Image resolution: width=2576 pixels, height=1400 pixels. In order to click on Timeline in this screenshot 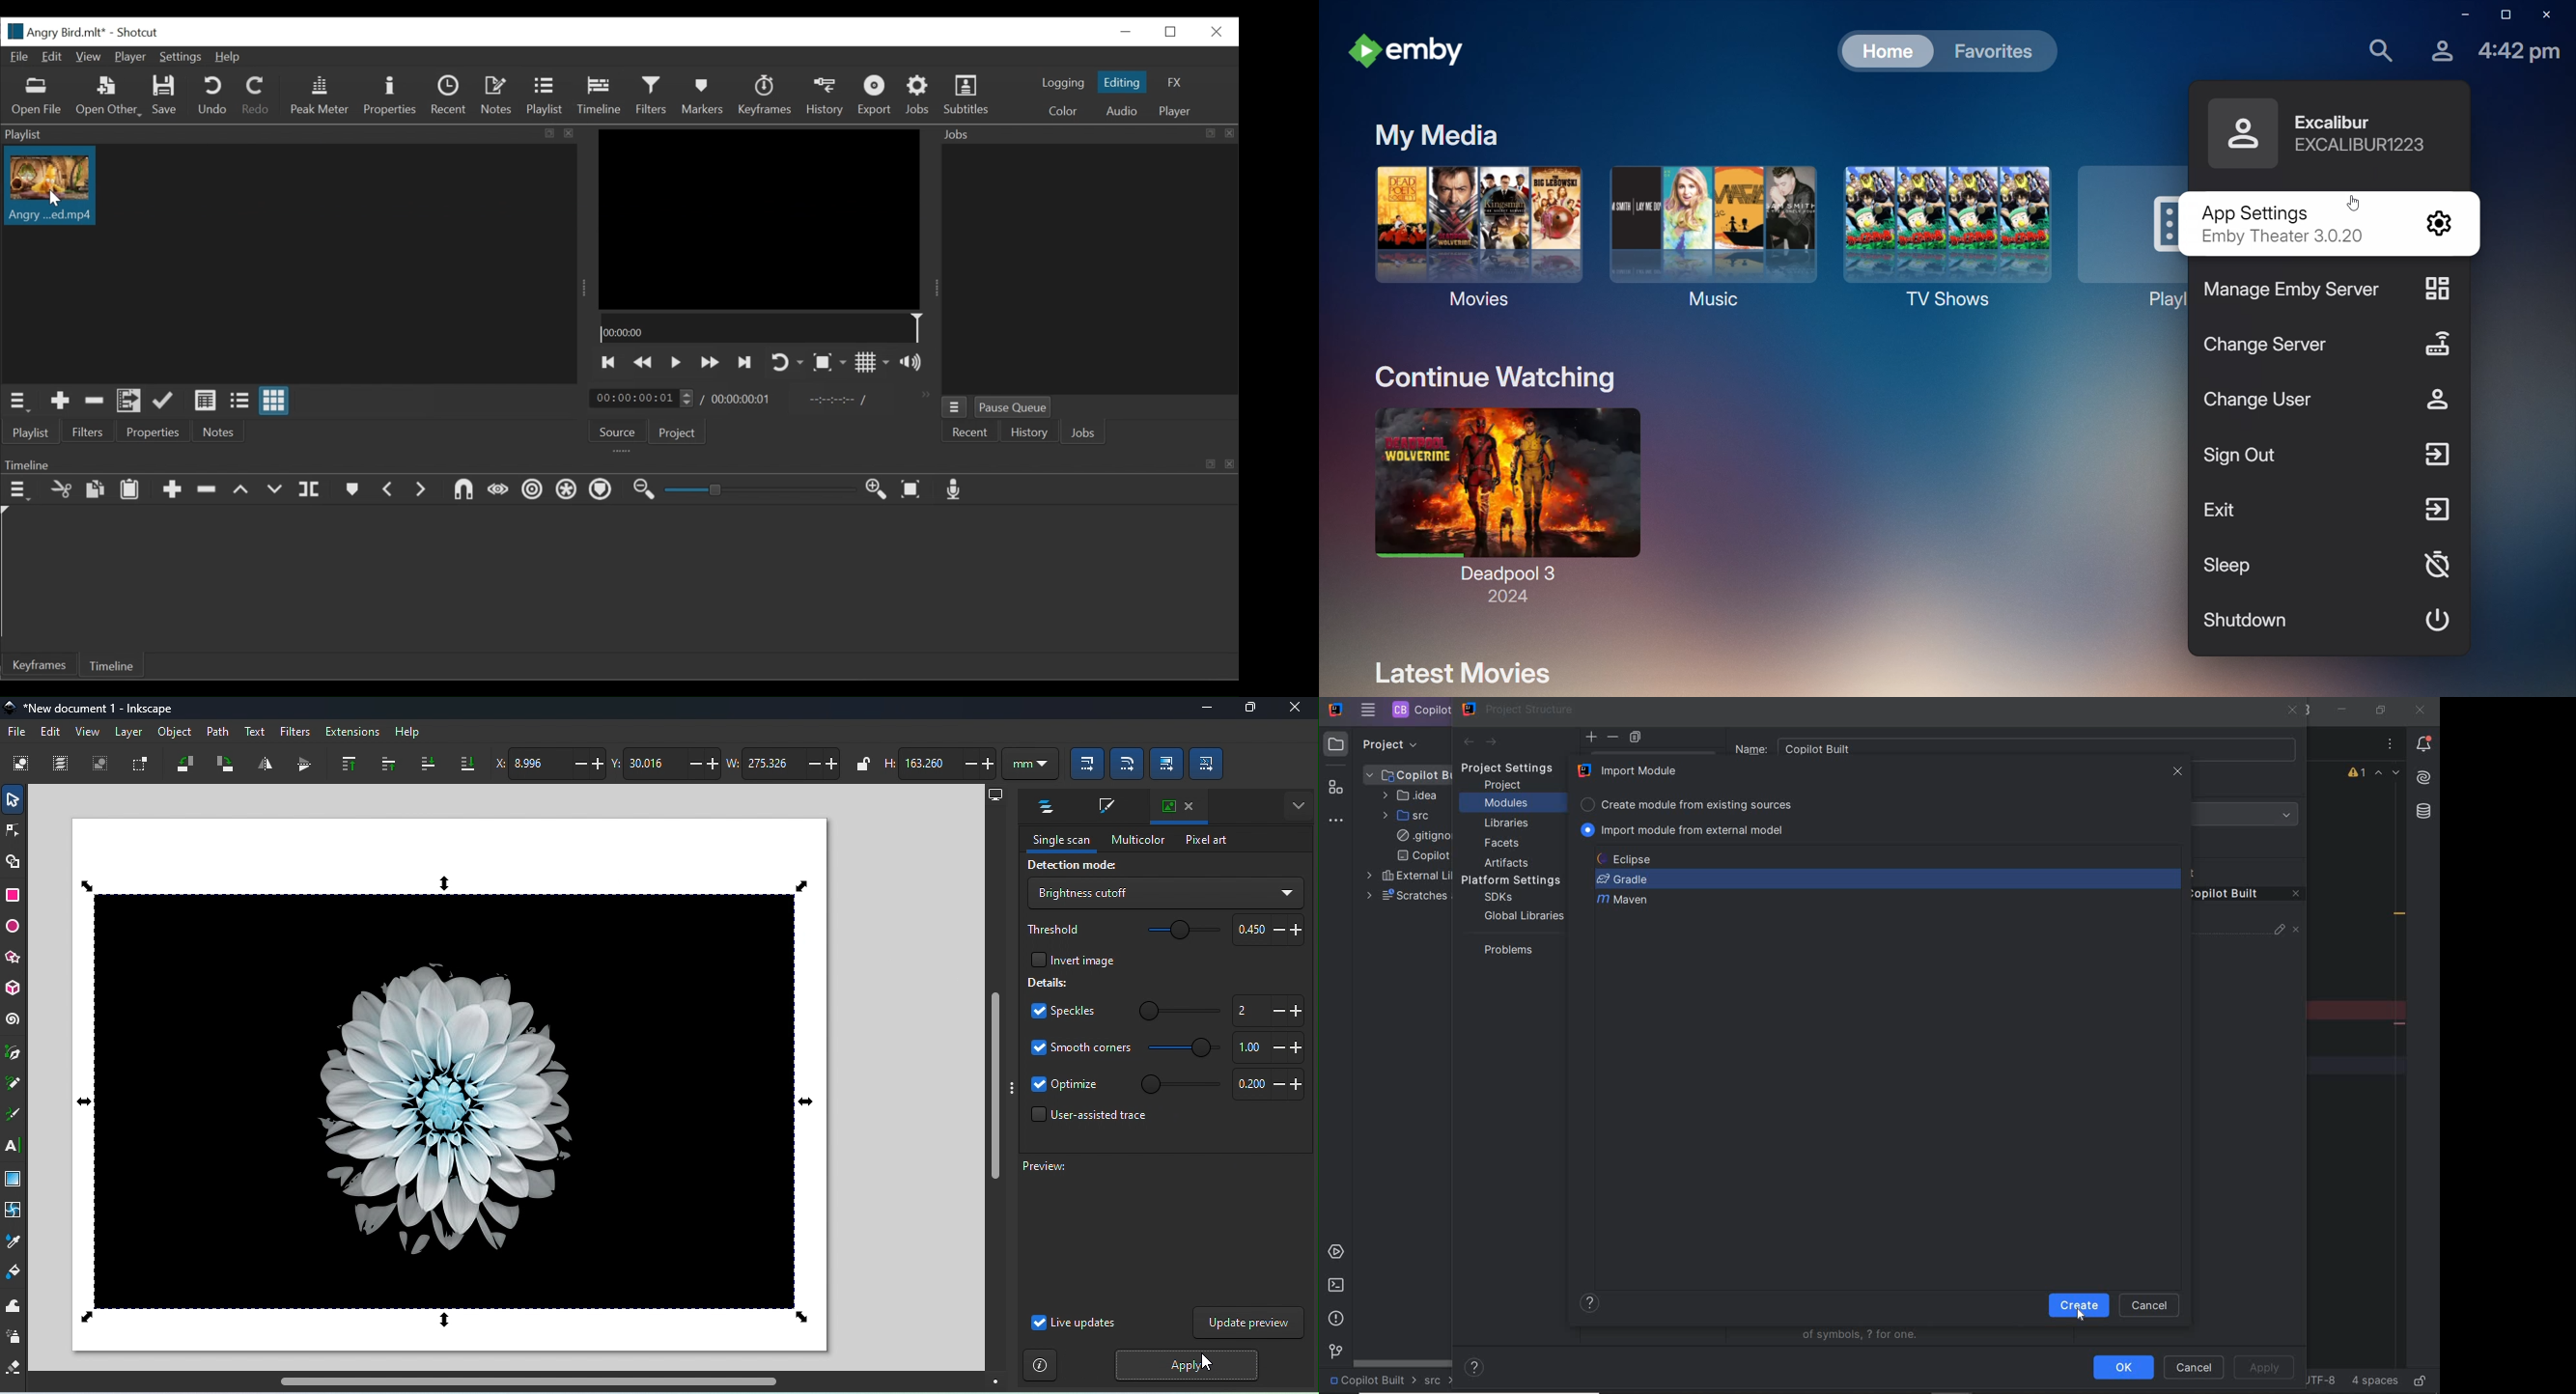, I will do `click(599, 96)`.